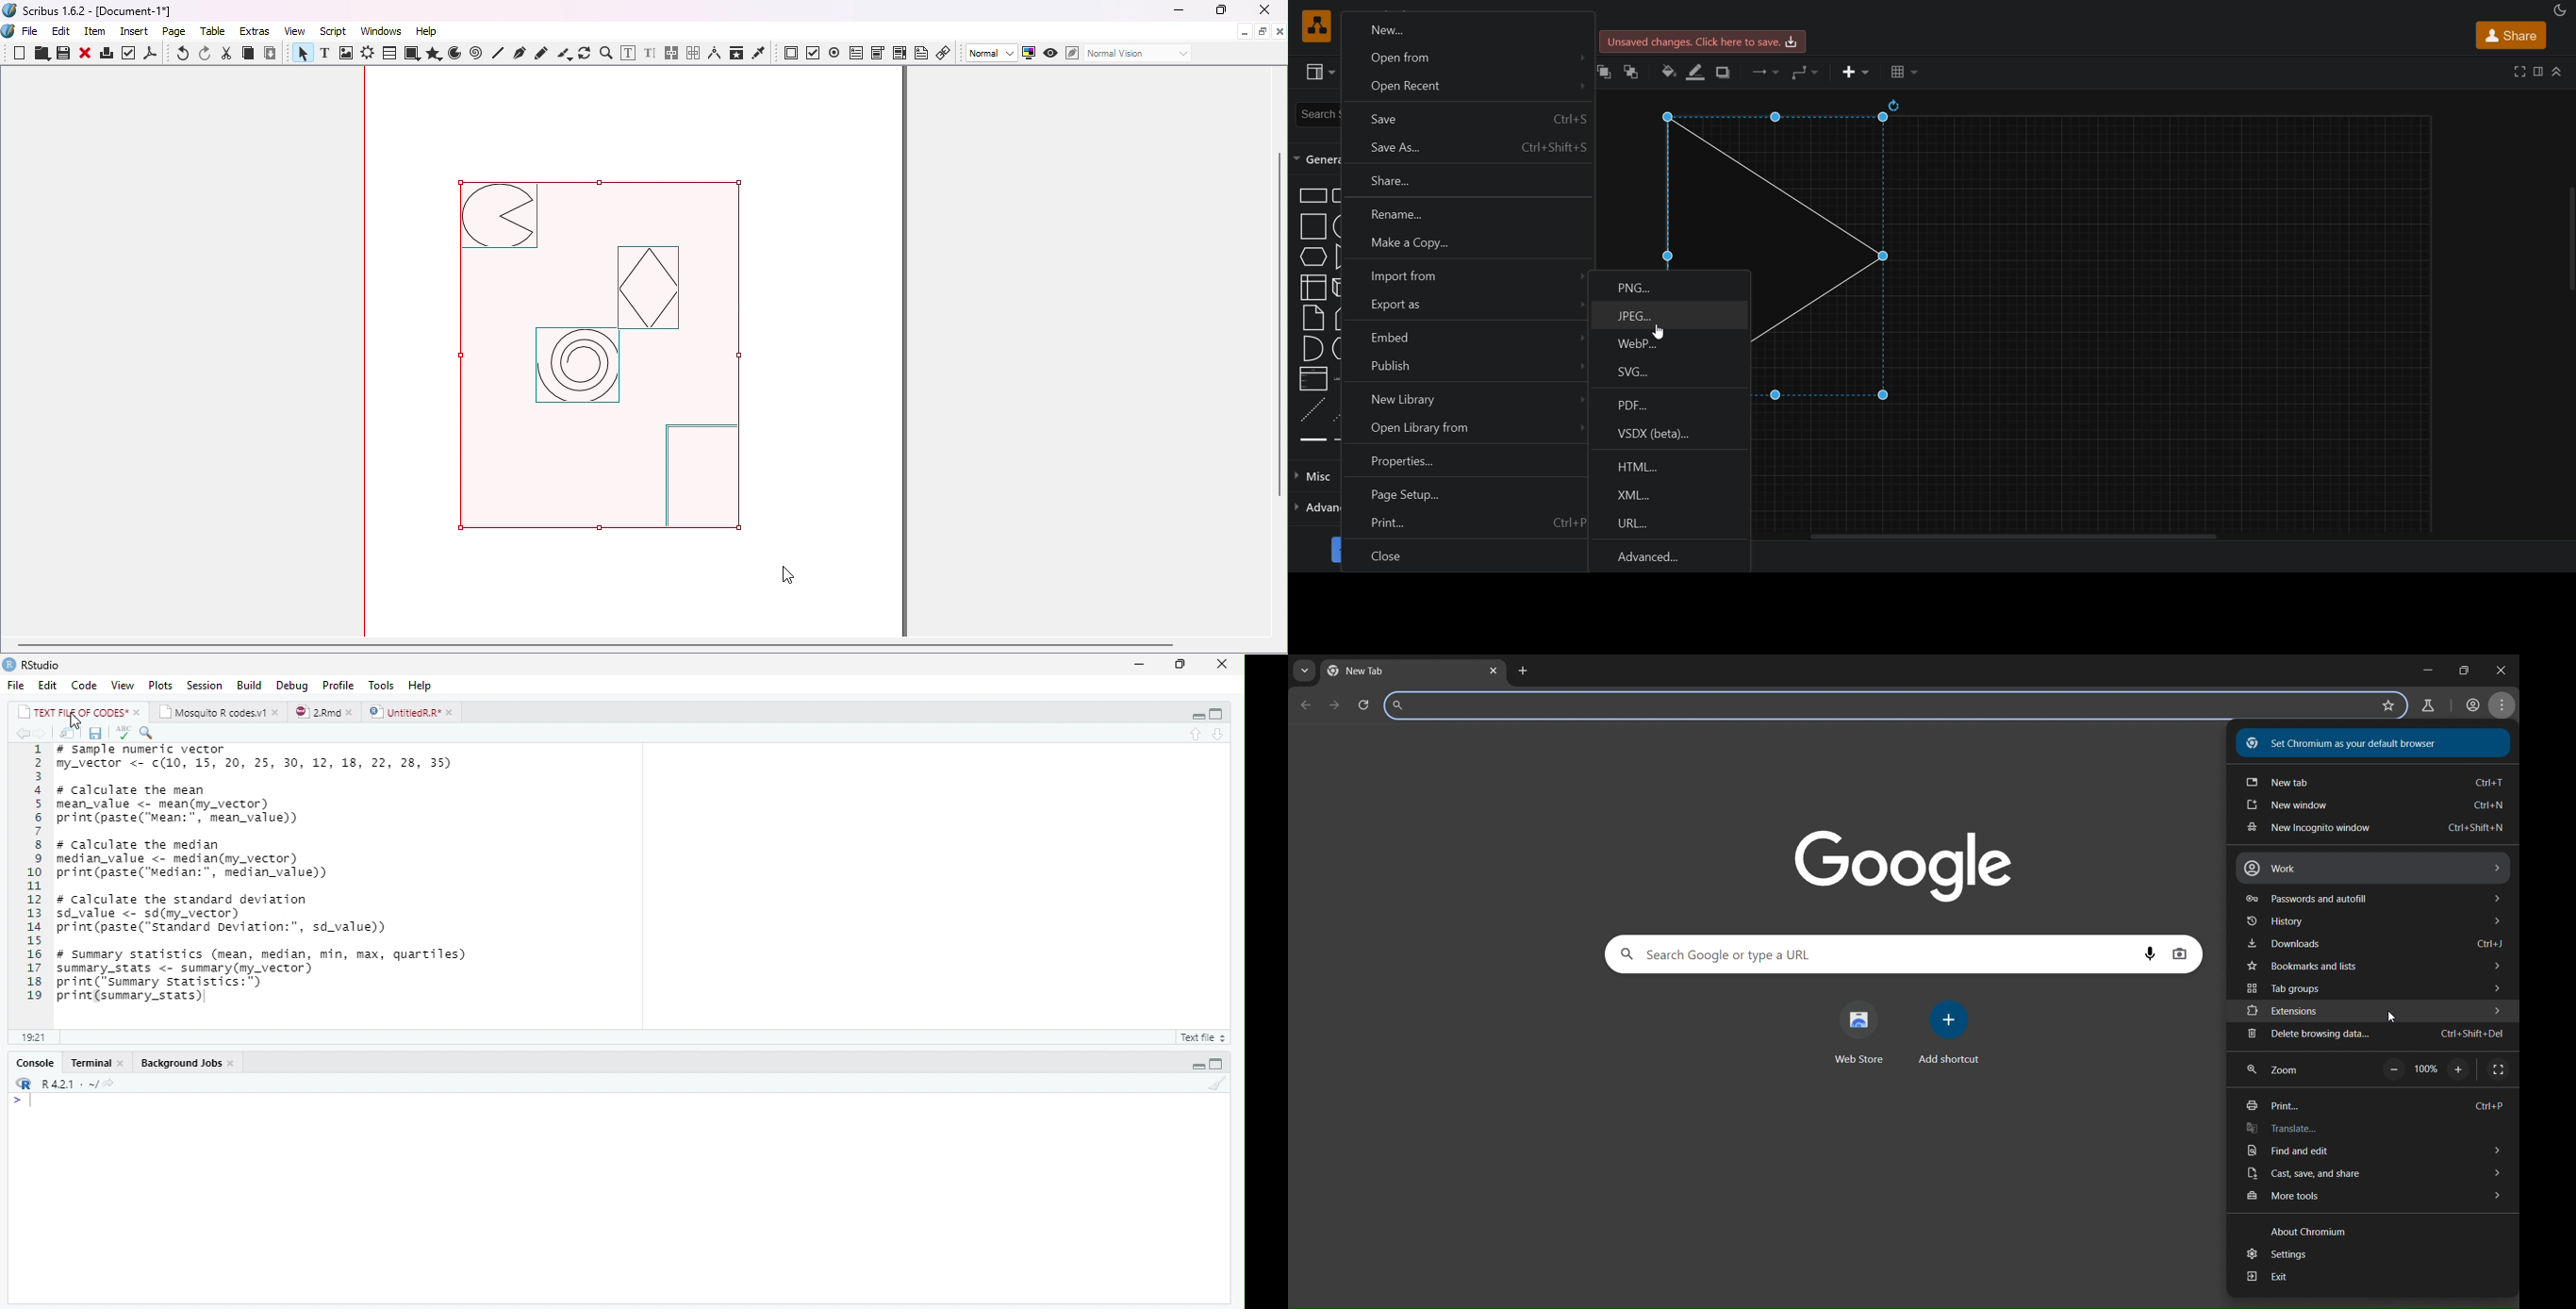 The height and width of the screenshot is (1316, 2576). I want to click on go back one page, so click(1308, 704).